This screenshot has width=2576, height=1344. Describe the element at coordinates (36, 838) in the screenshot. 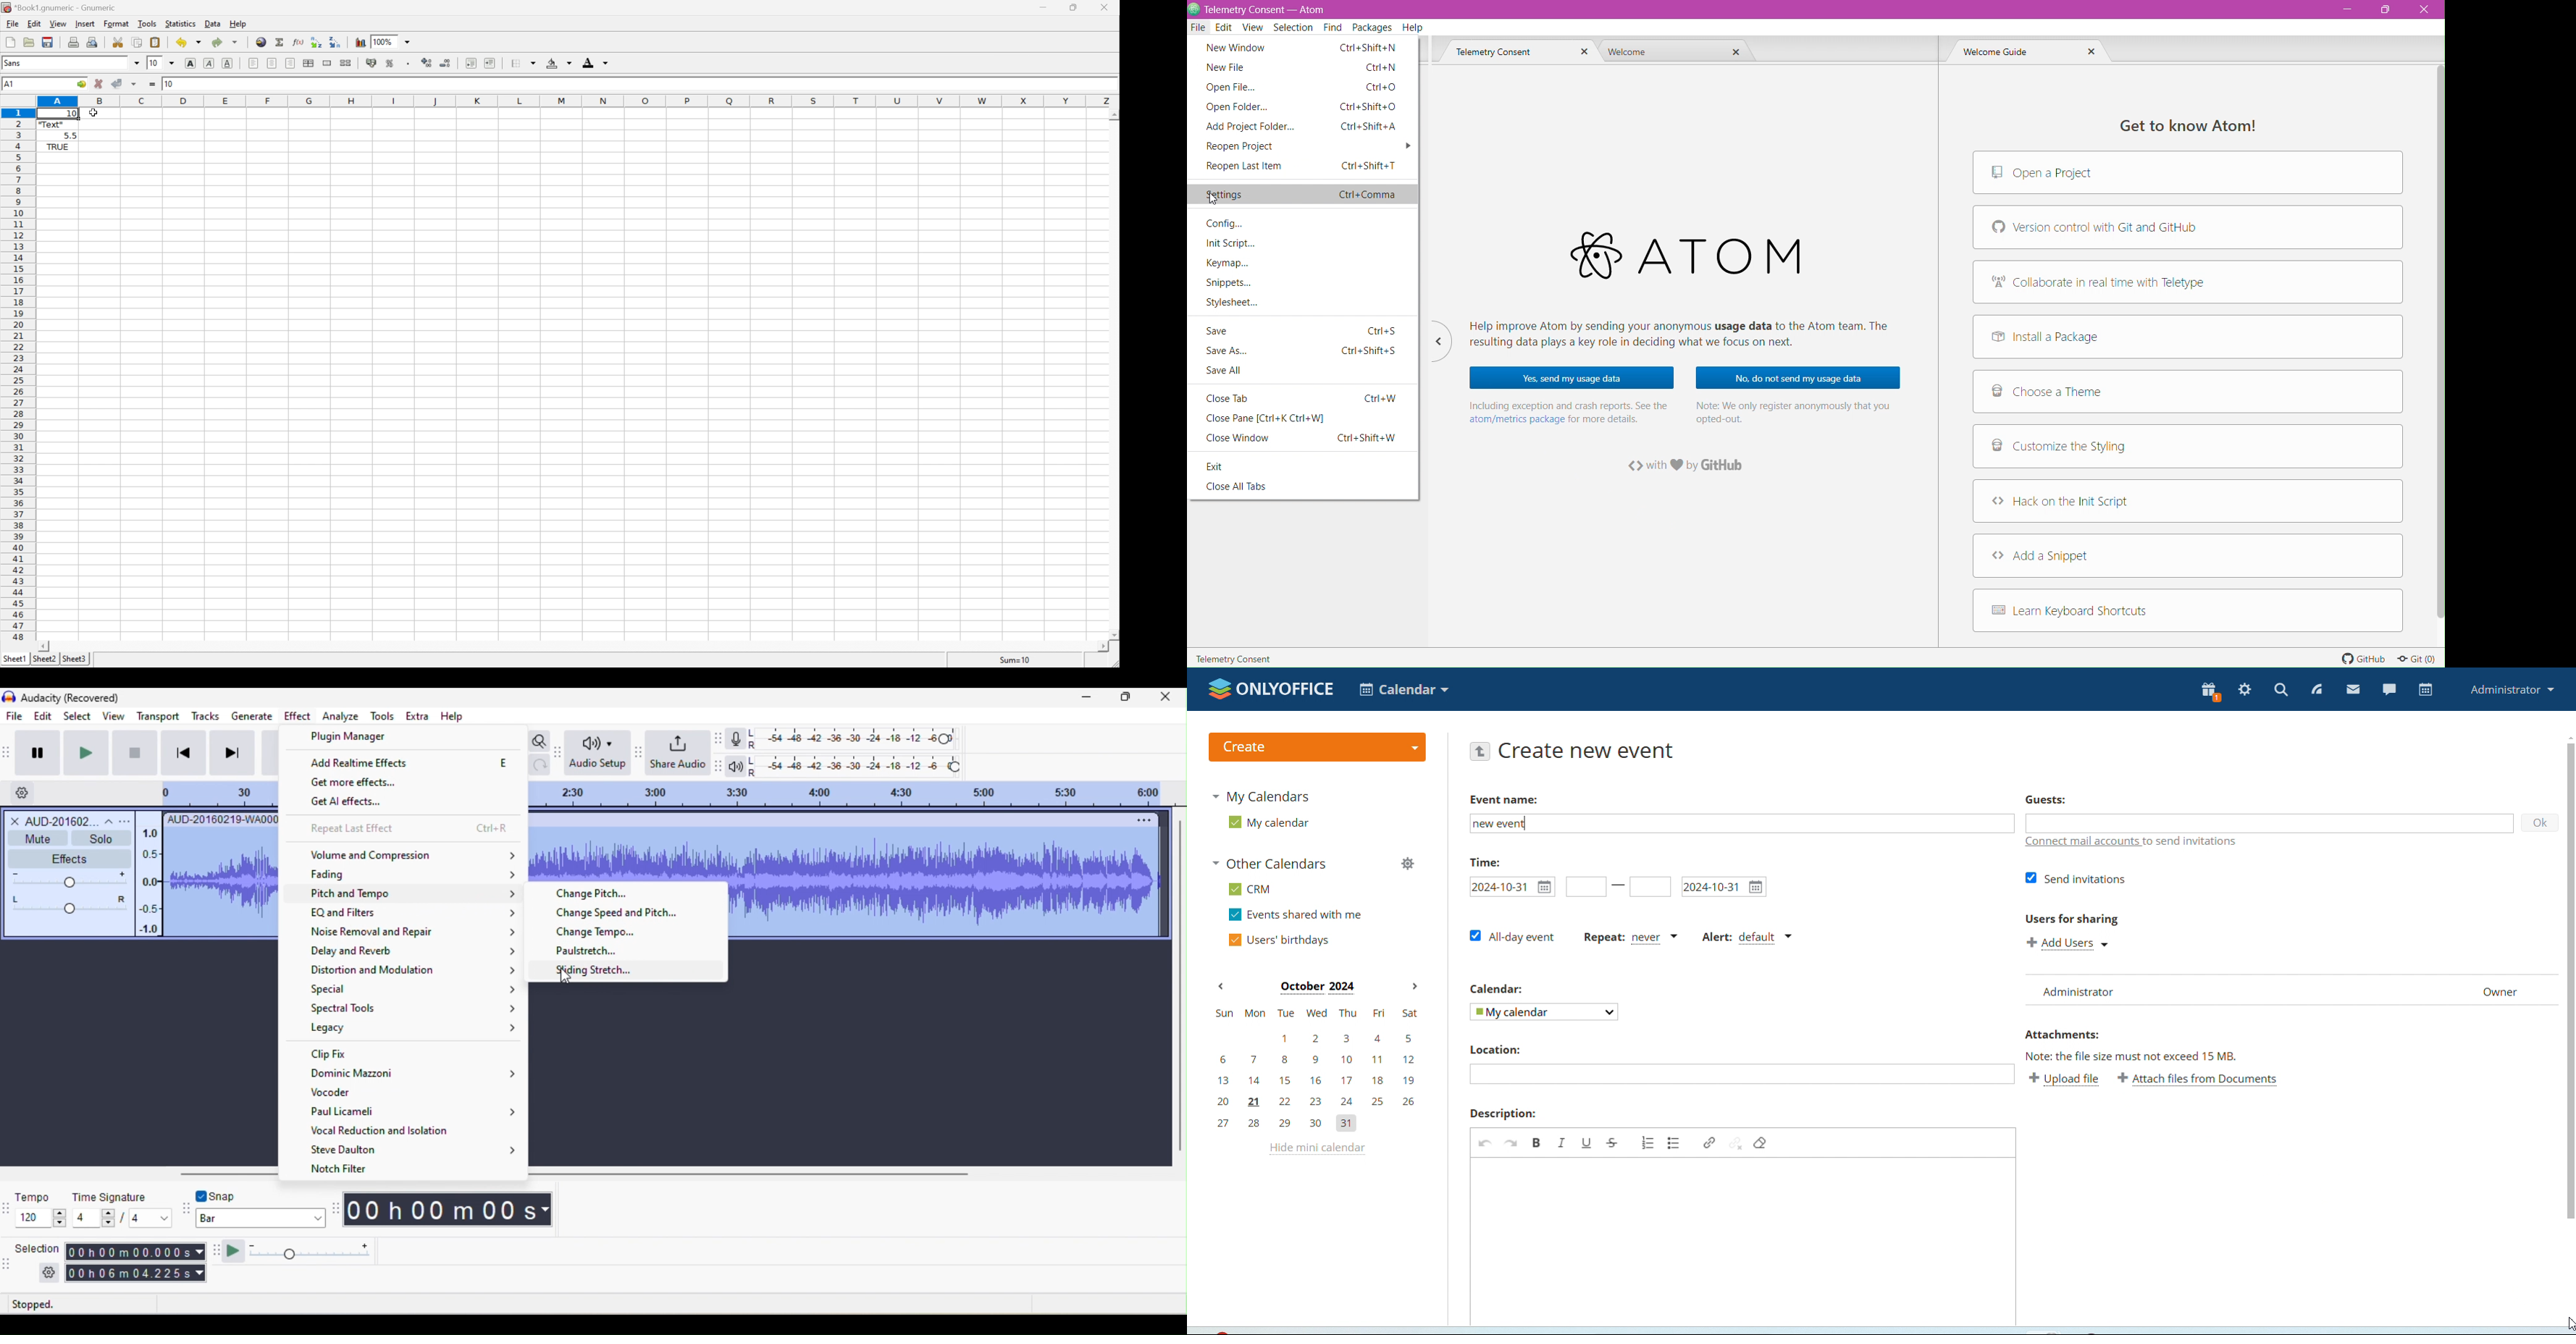

I see `Mute` at that location.